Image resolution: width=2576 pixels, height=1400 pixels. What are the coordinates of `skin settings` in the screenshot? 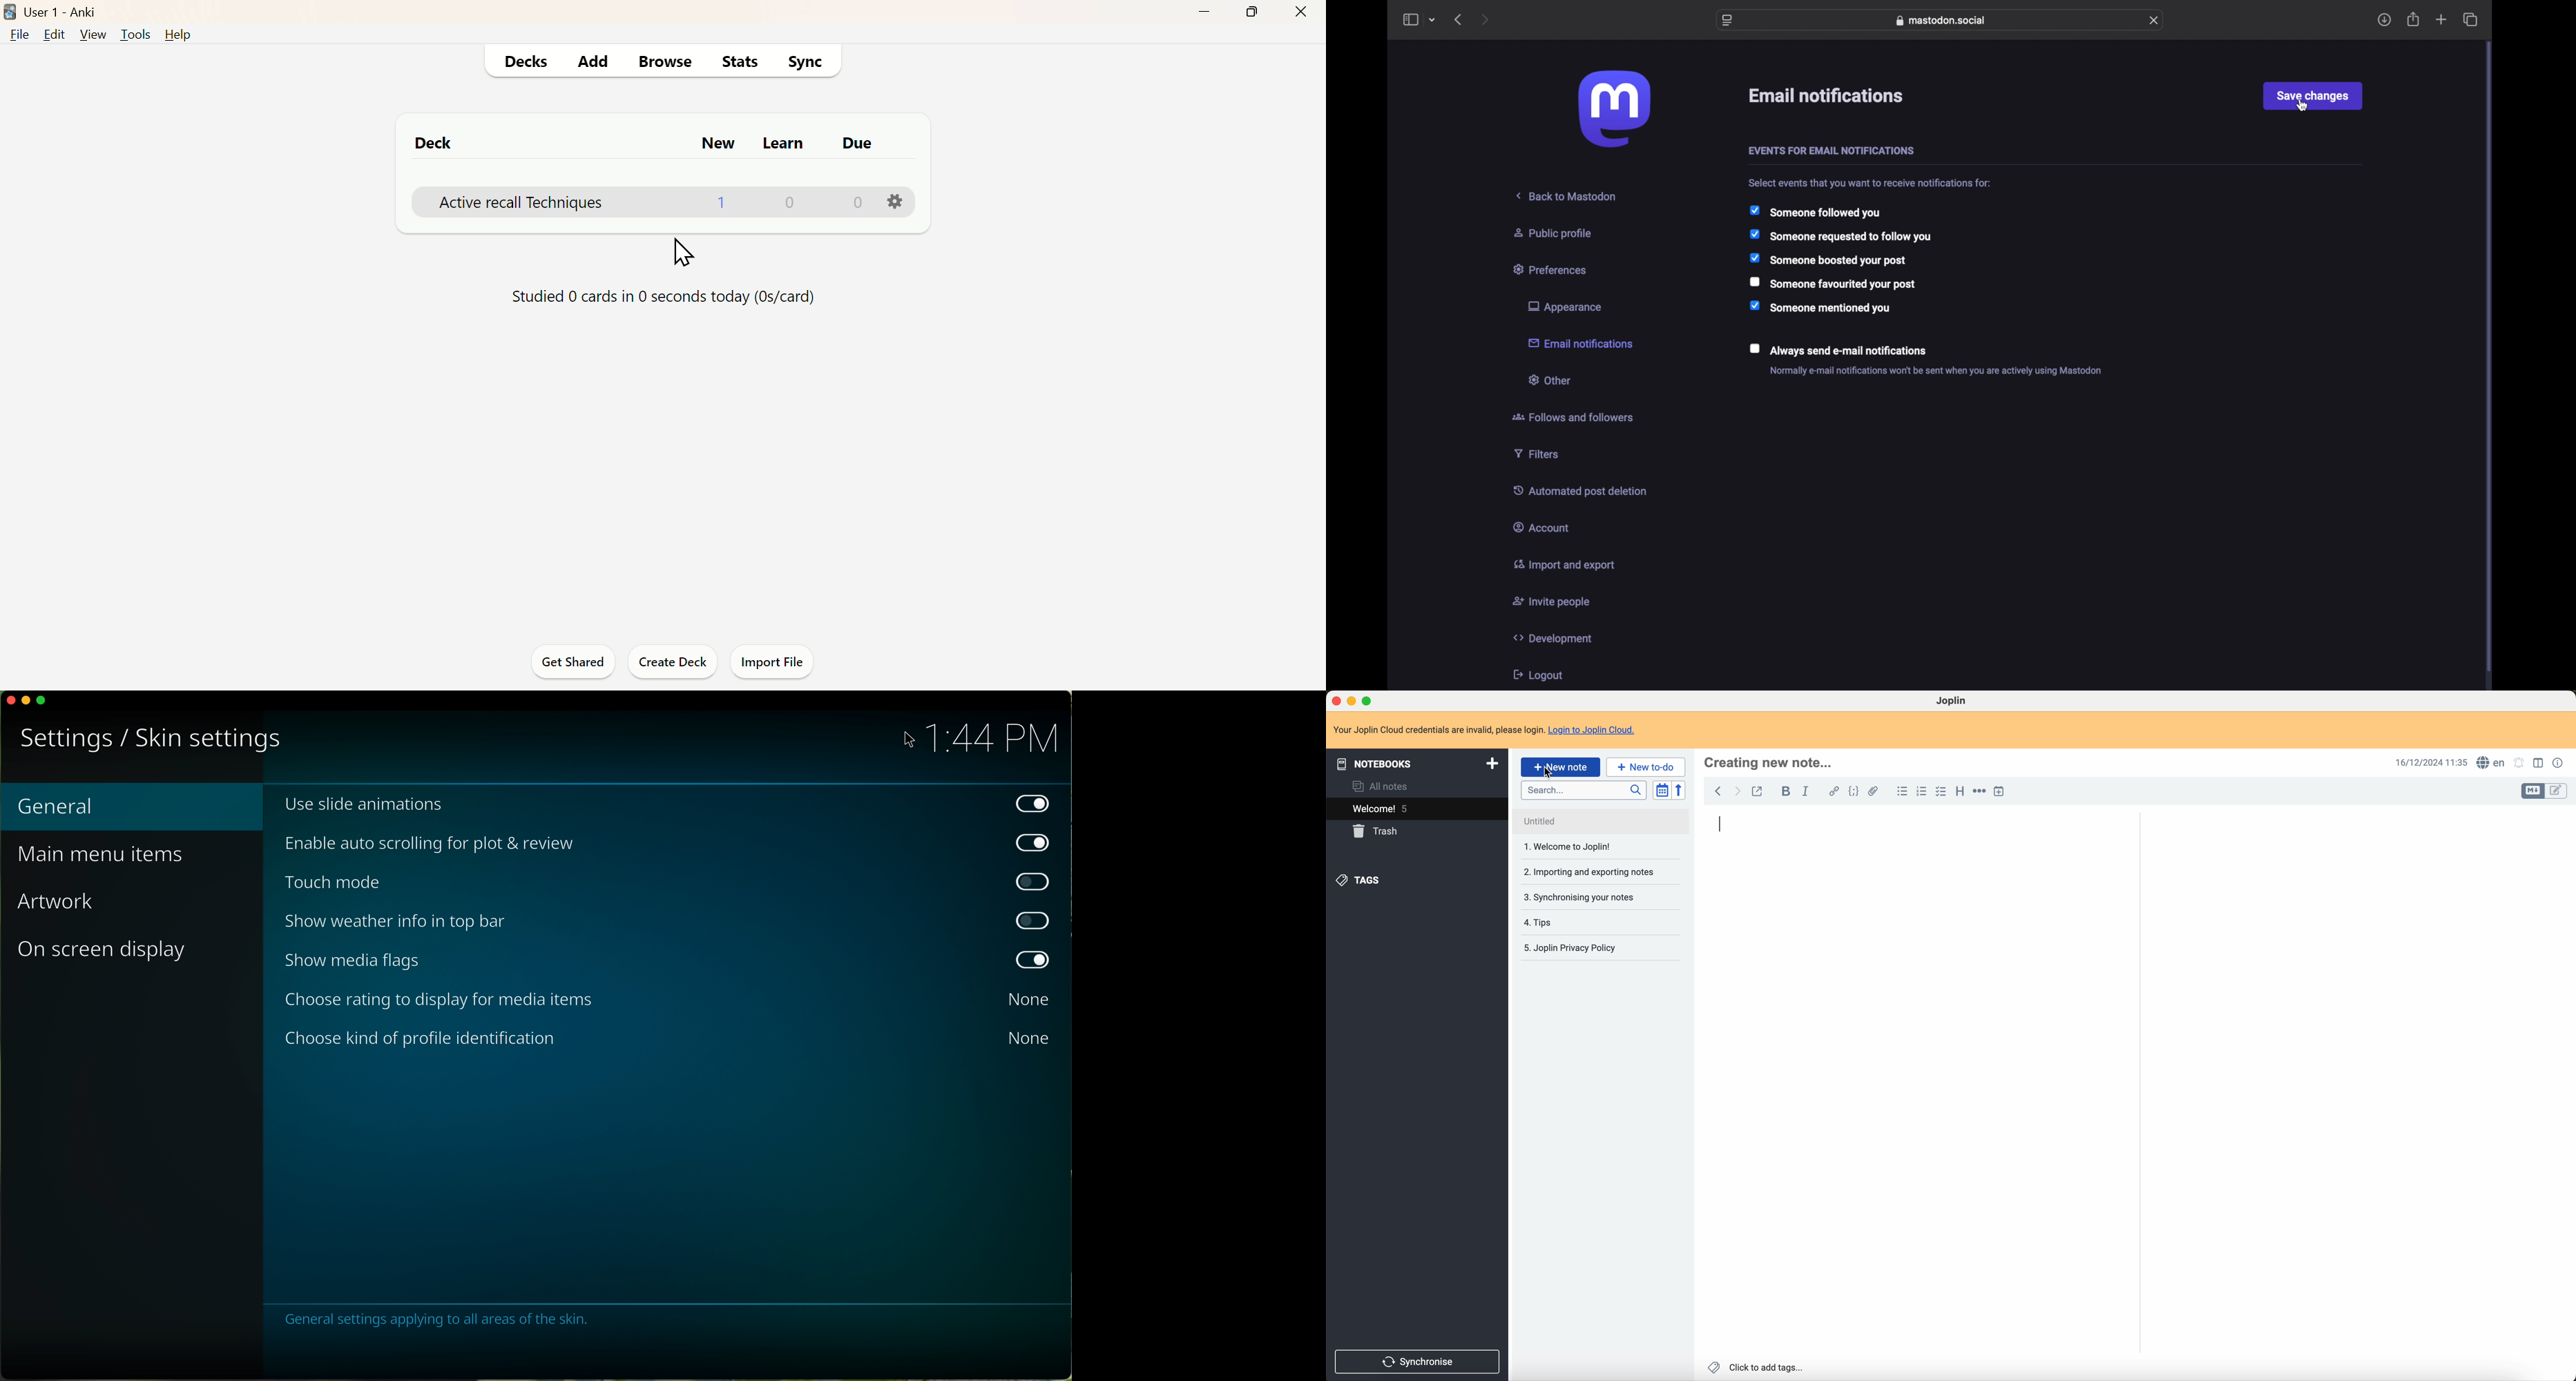 It's located at (202, 741).